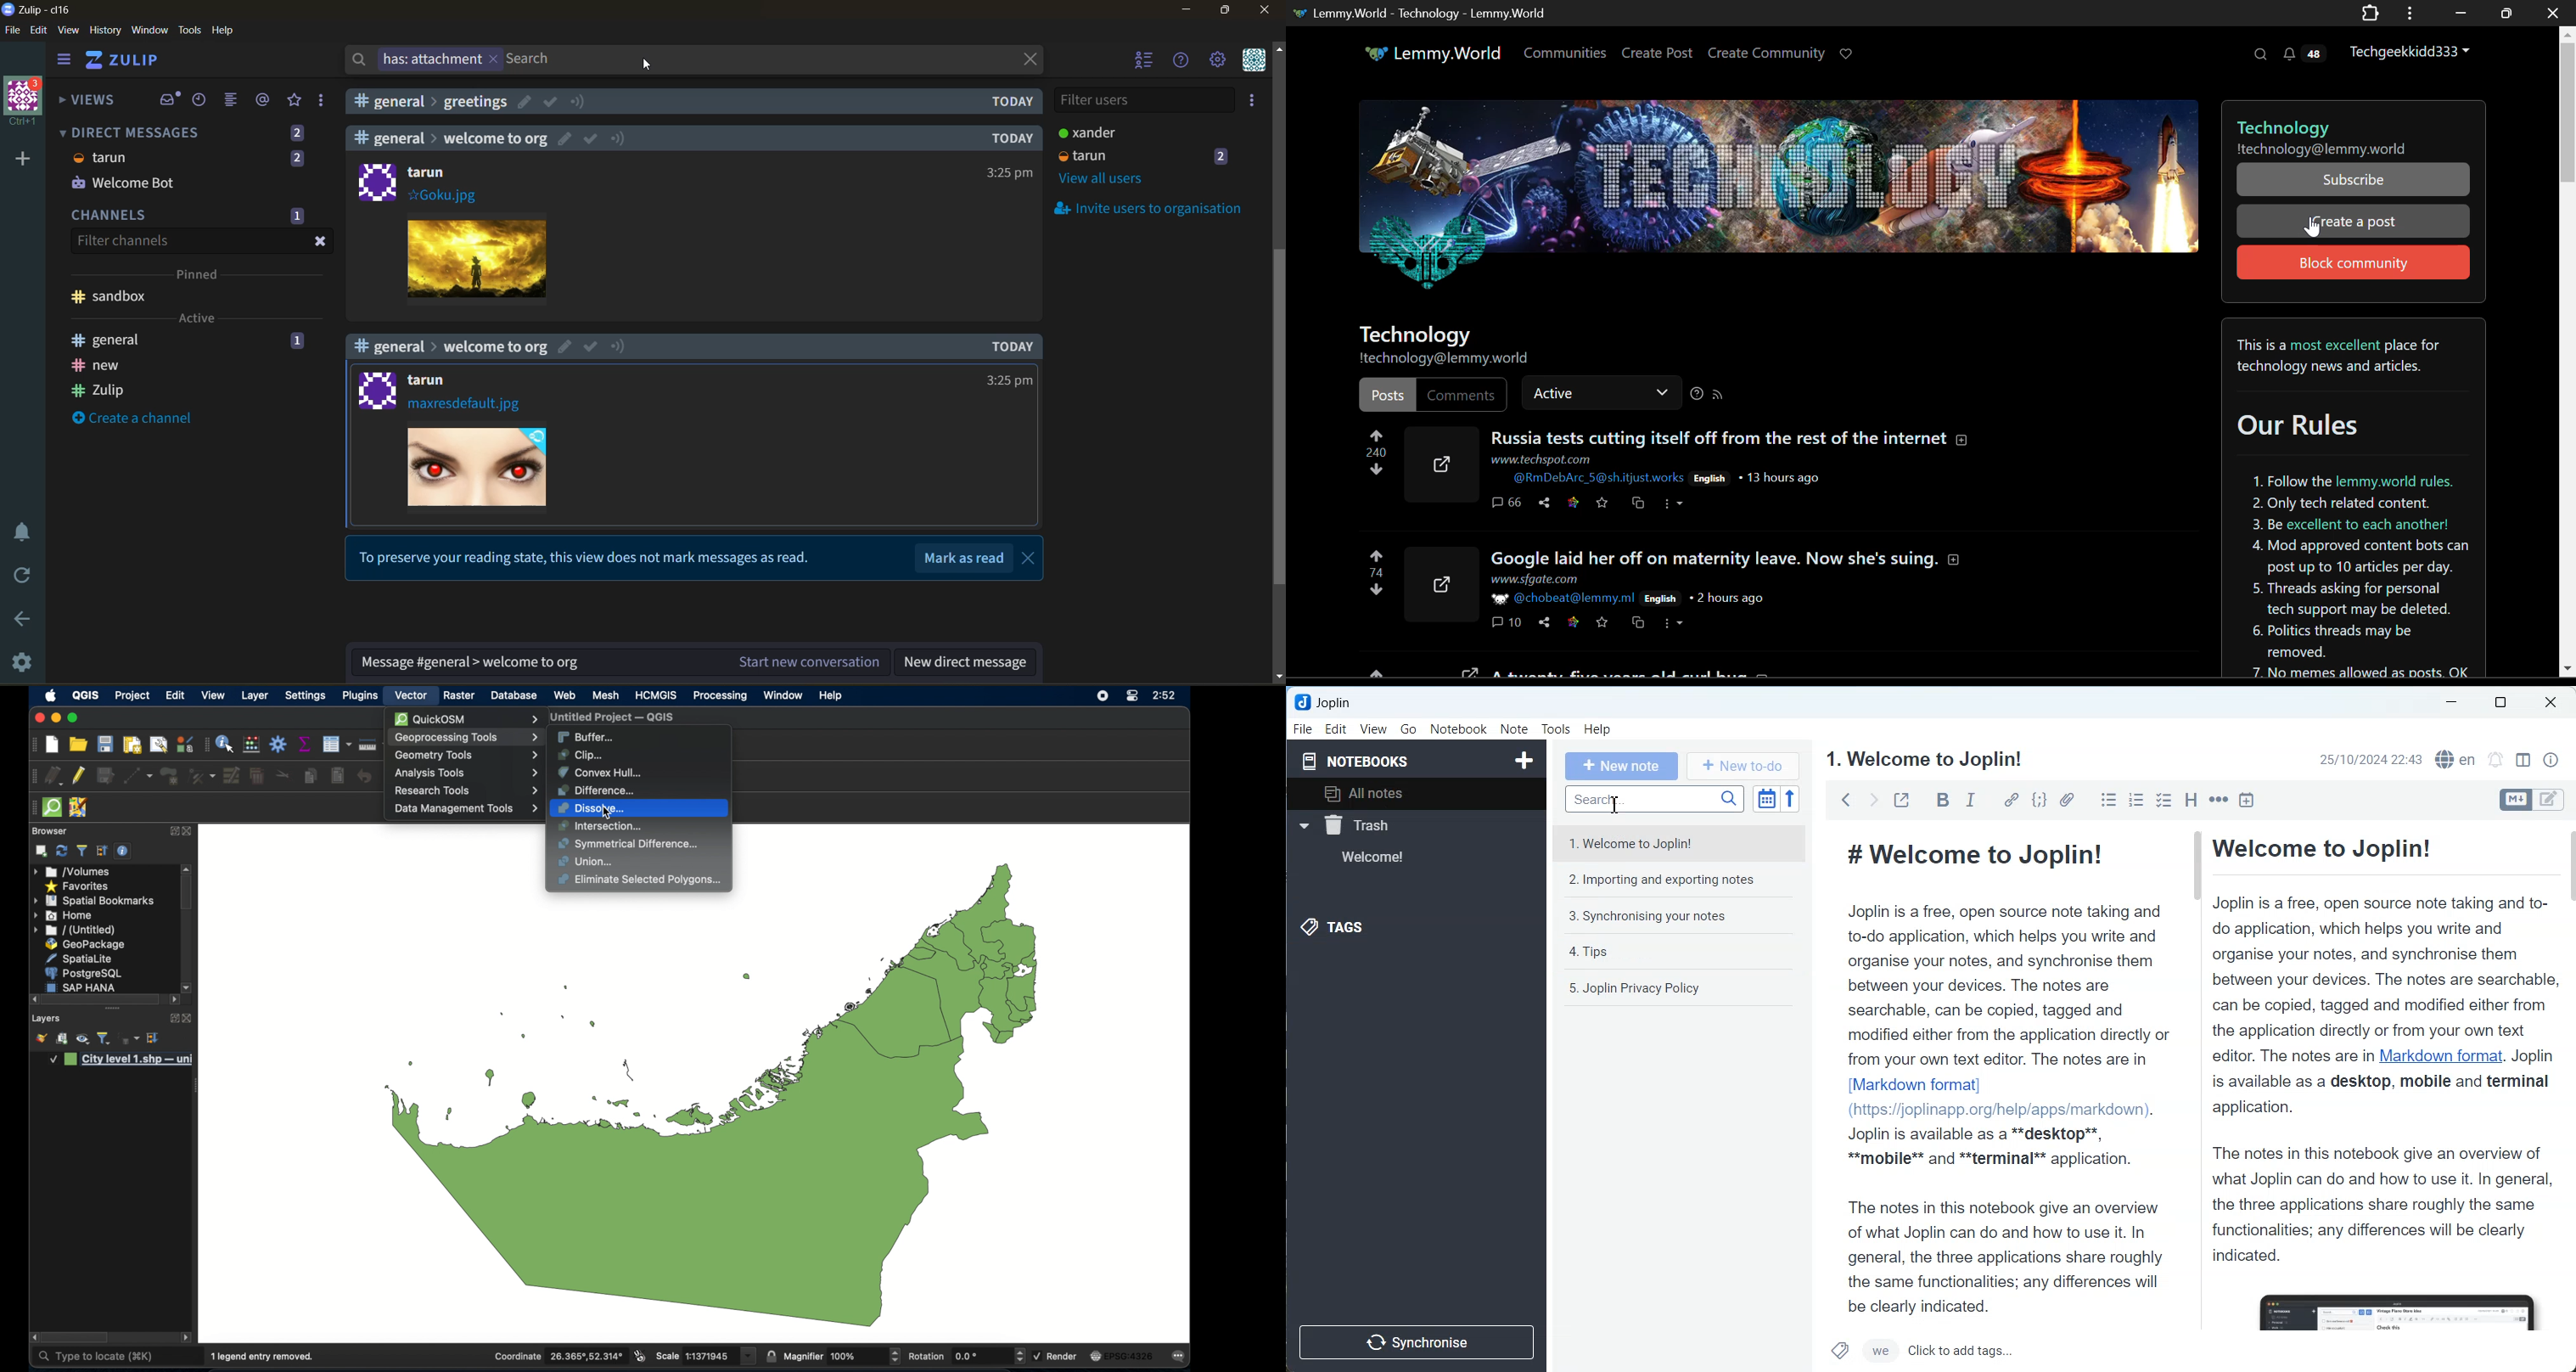  Describe the element at coordinates (1141, 60) in the screenshot. I see `hide users list` at that location.